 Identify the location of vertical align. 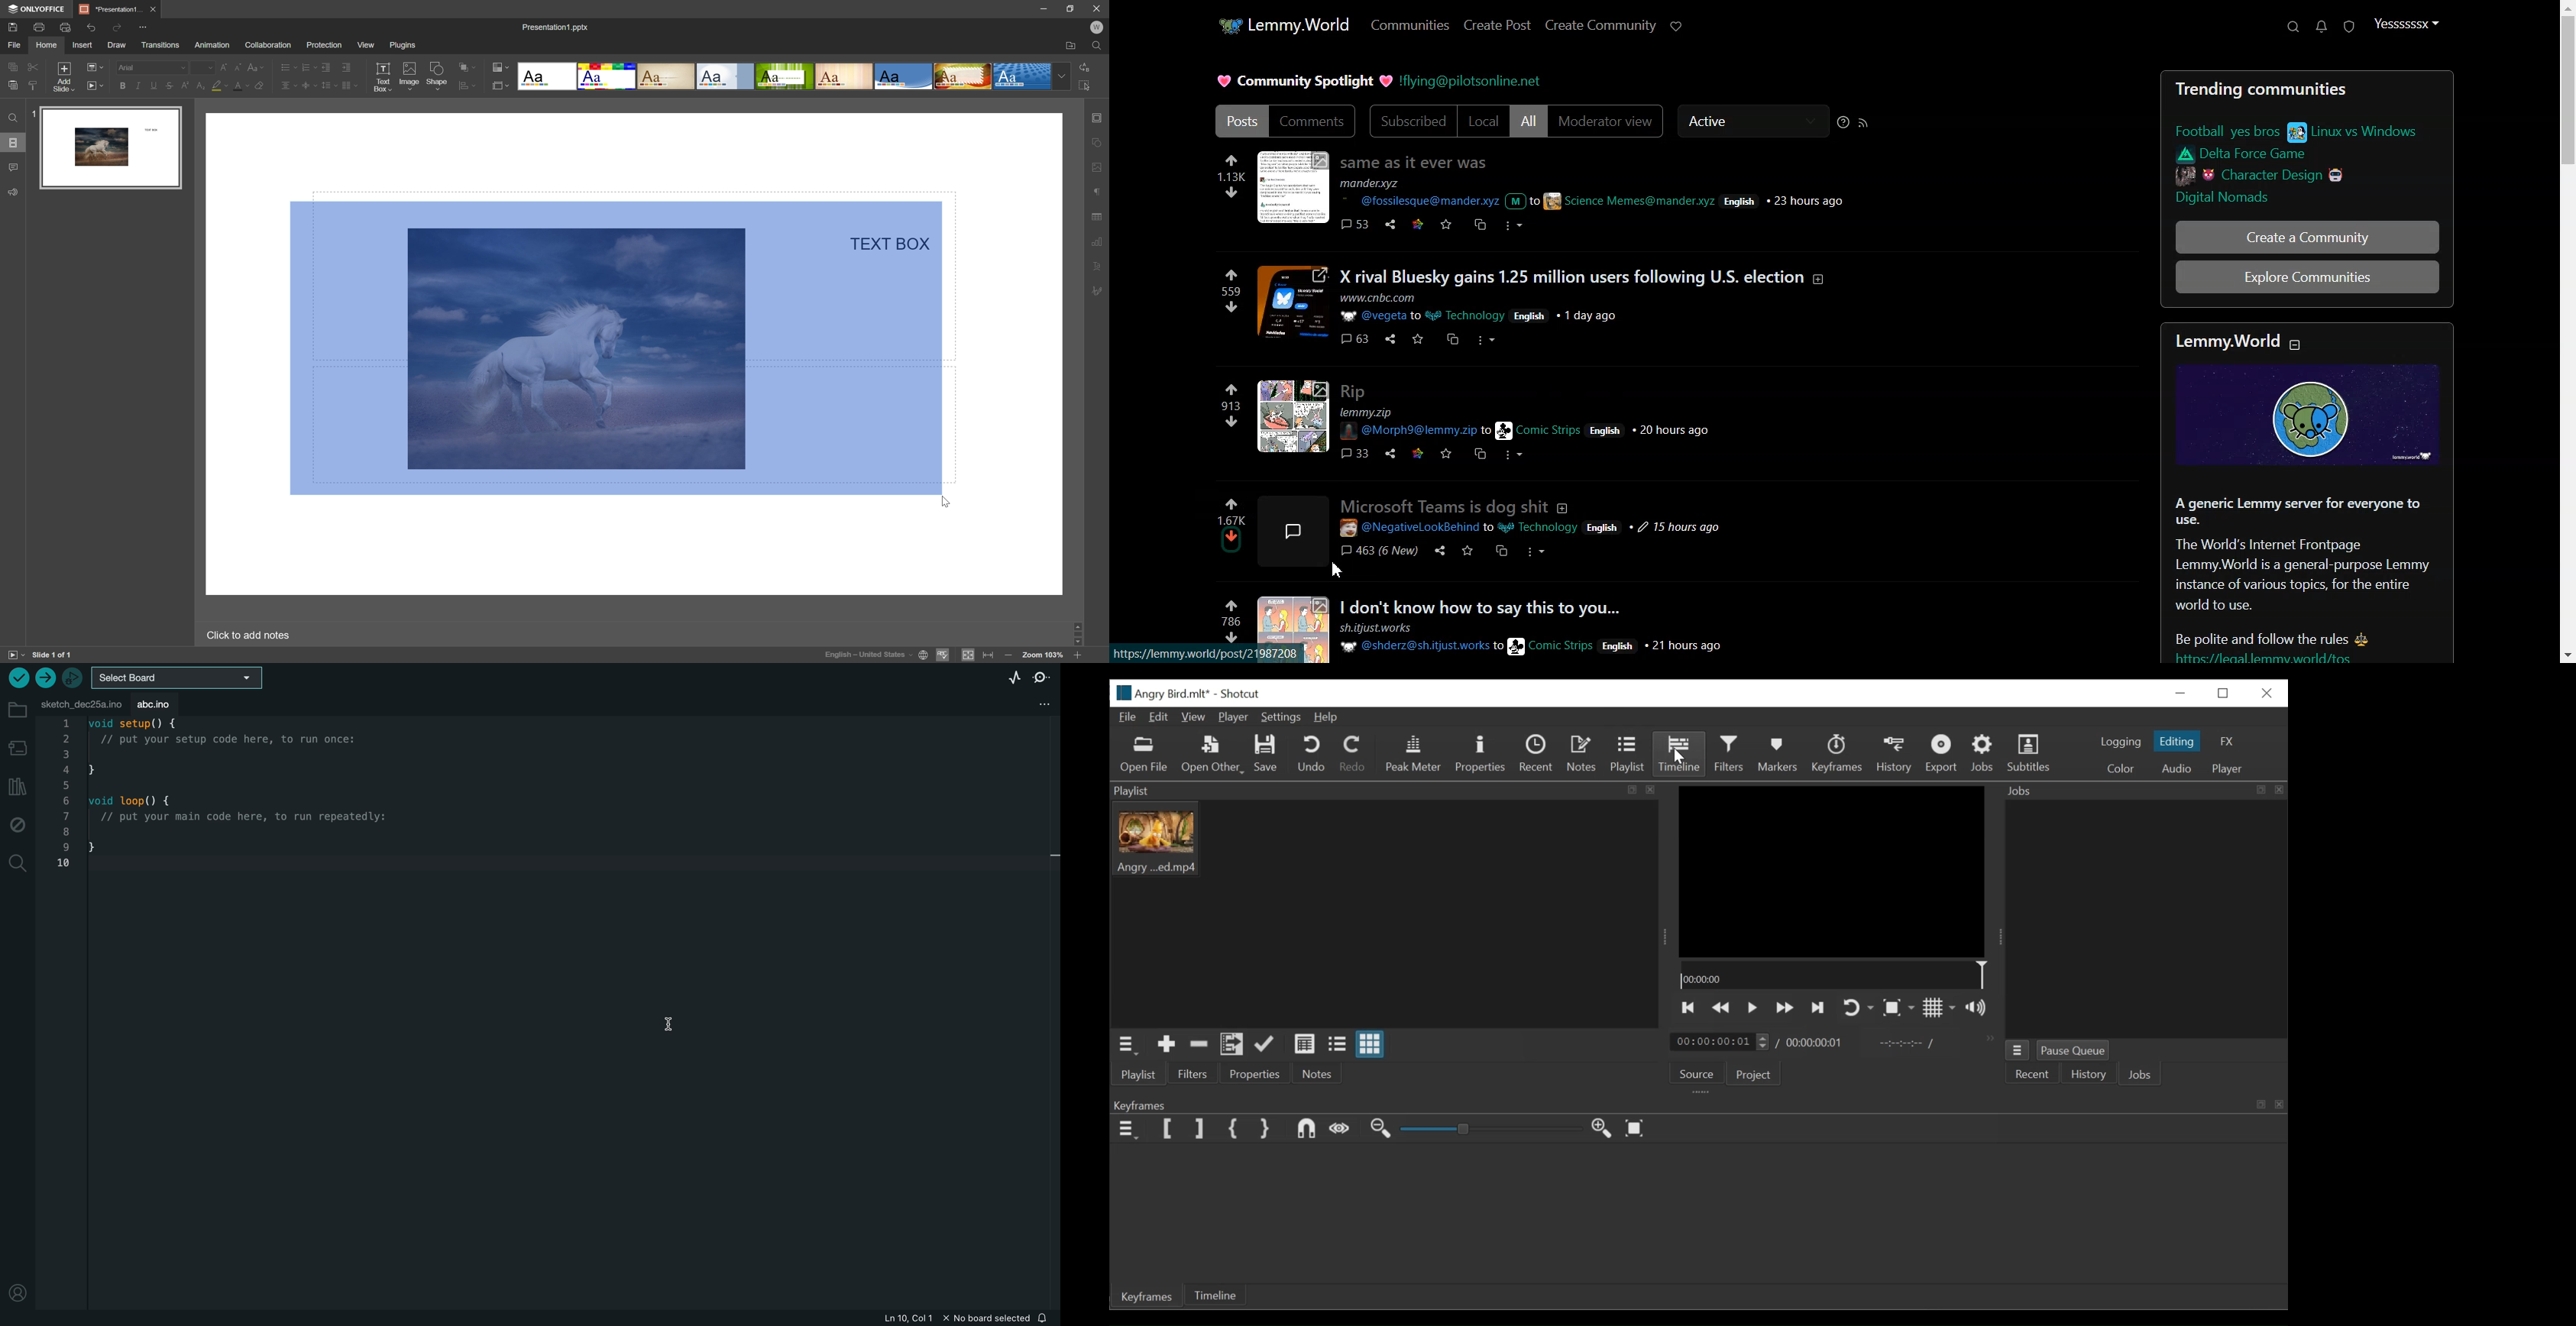
(309, 85).